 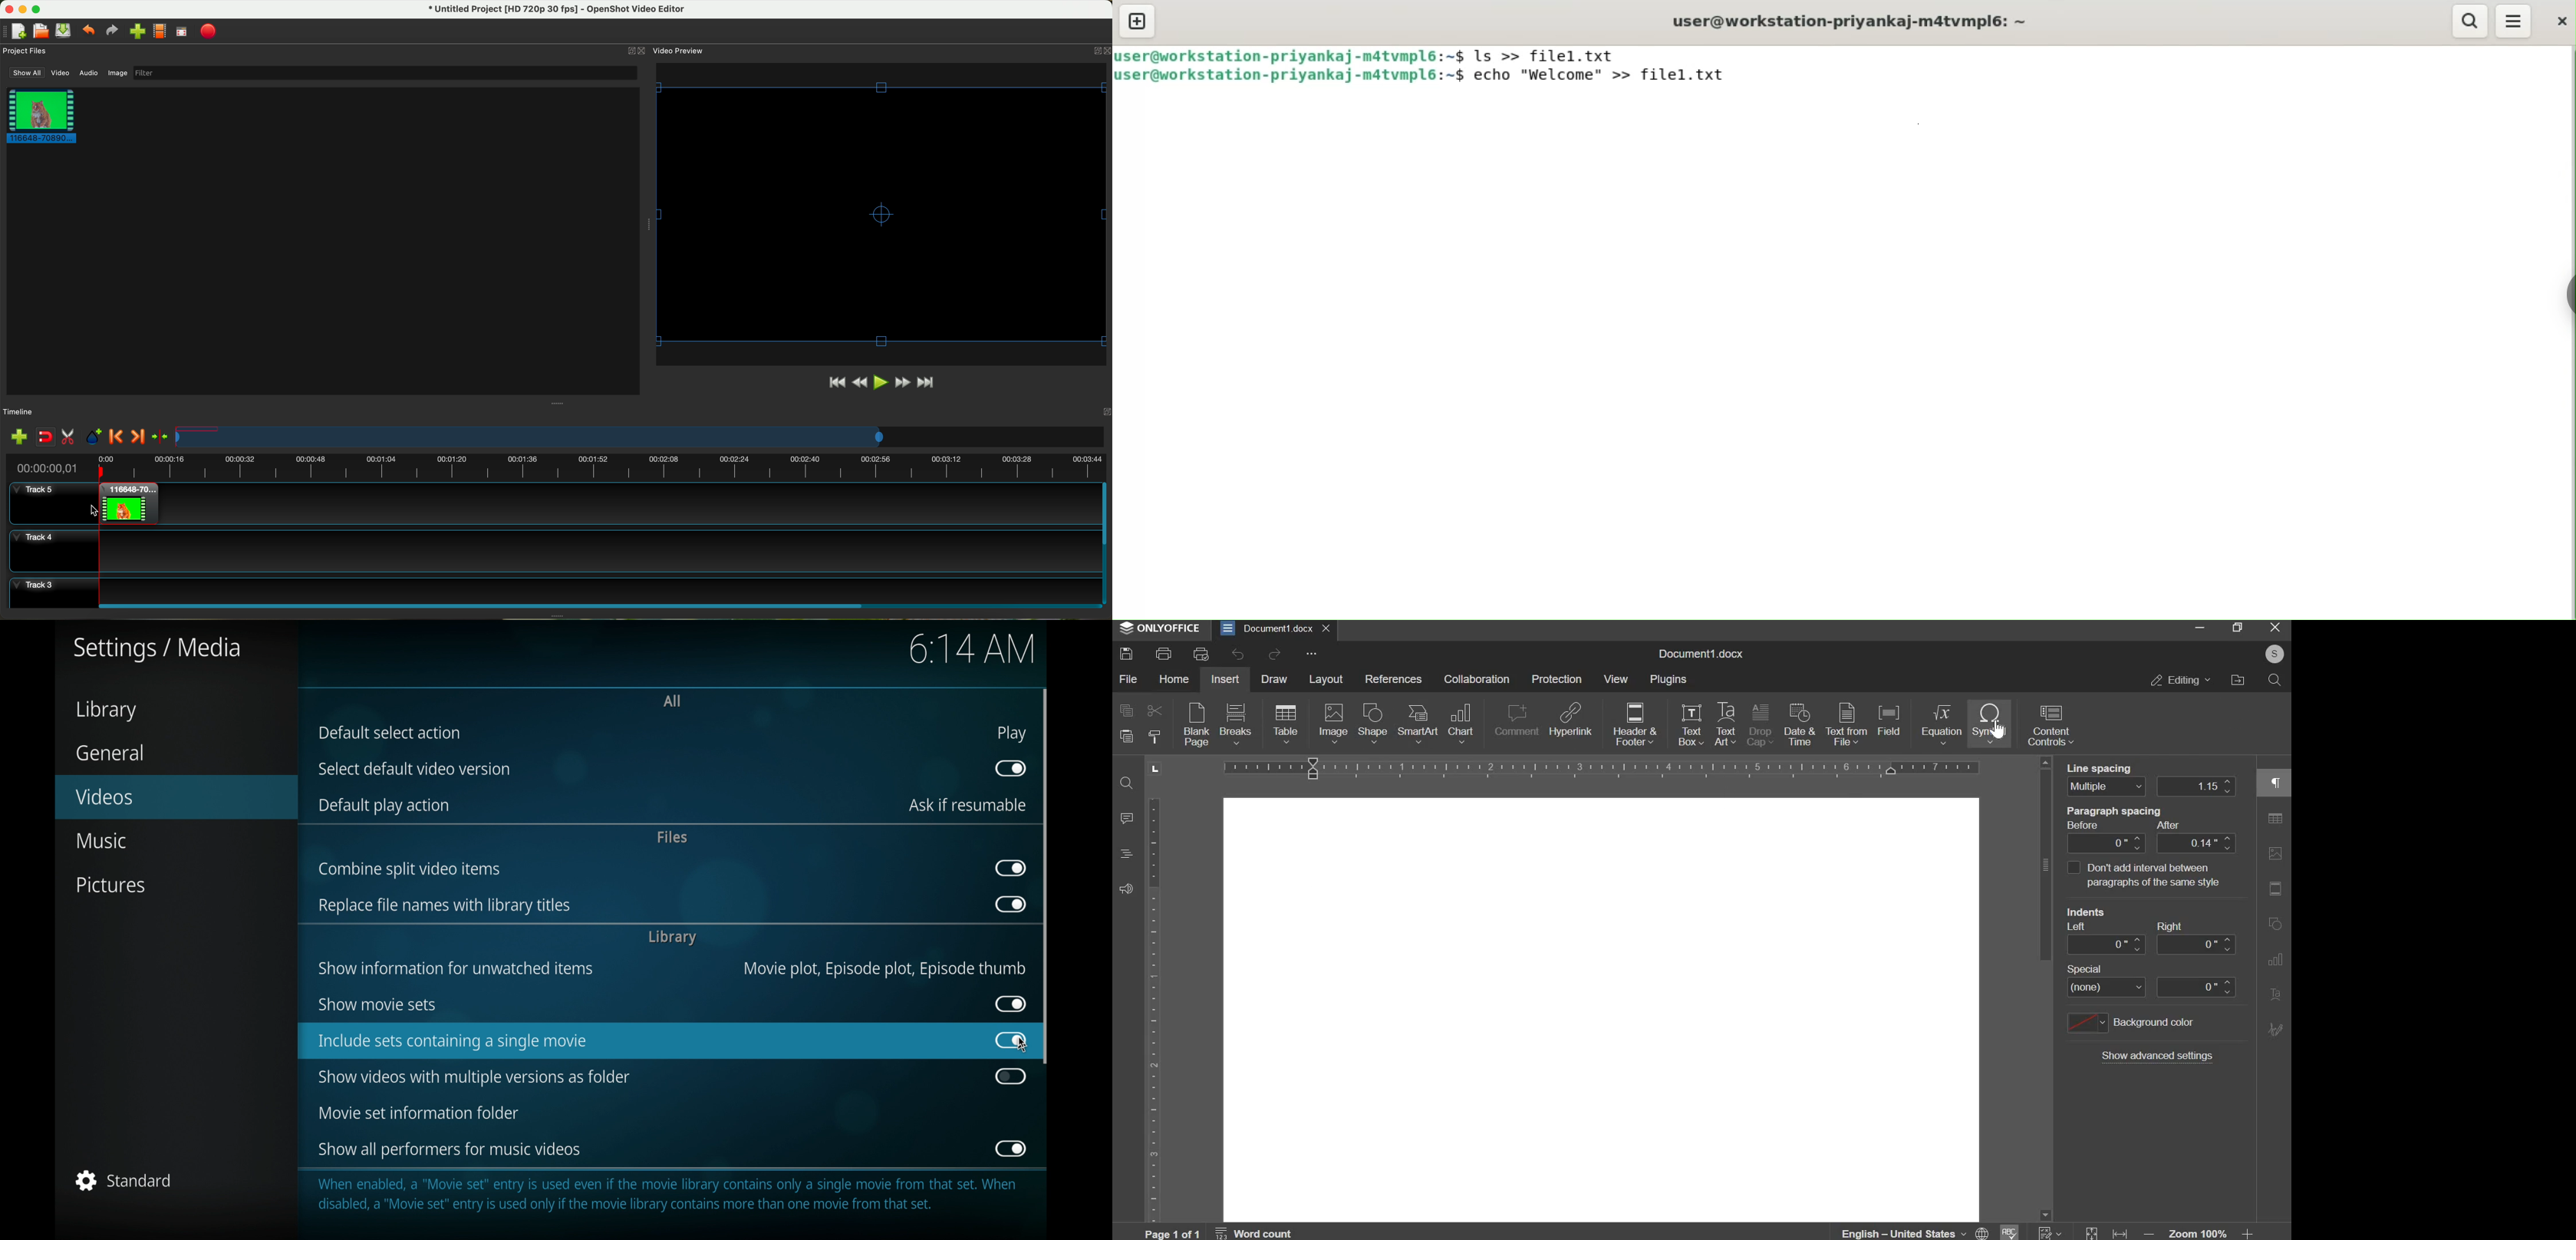 I want to click on When enabled, a "Movie set" entry is used even if the movie library contains only a single movie from that set. When
disabled, a "Movie set" entry is used only if the movie library contains more than one movie from that set., so click(x=675, y=1195).